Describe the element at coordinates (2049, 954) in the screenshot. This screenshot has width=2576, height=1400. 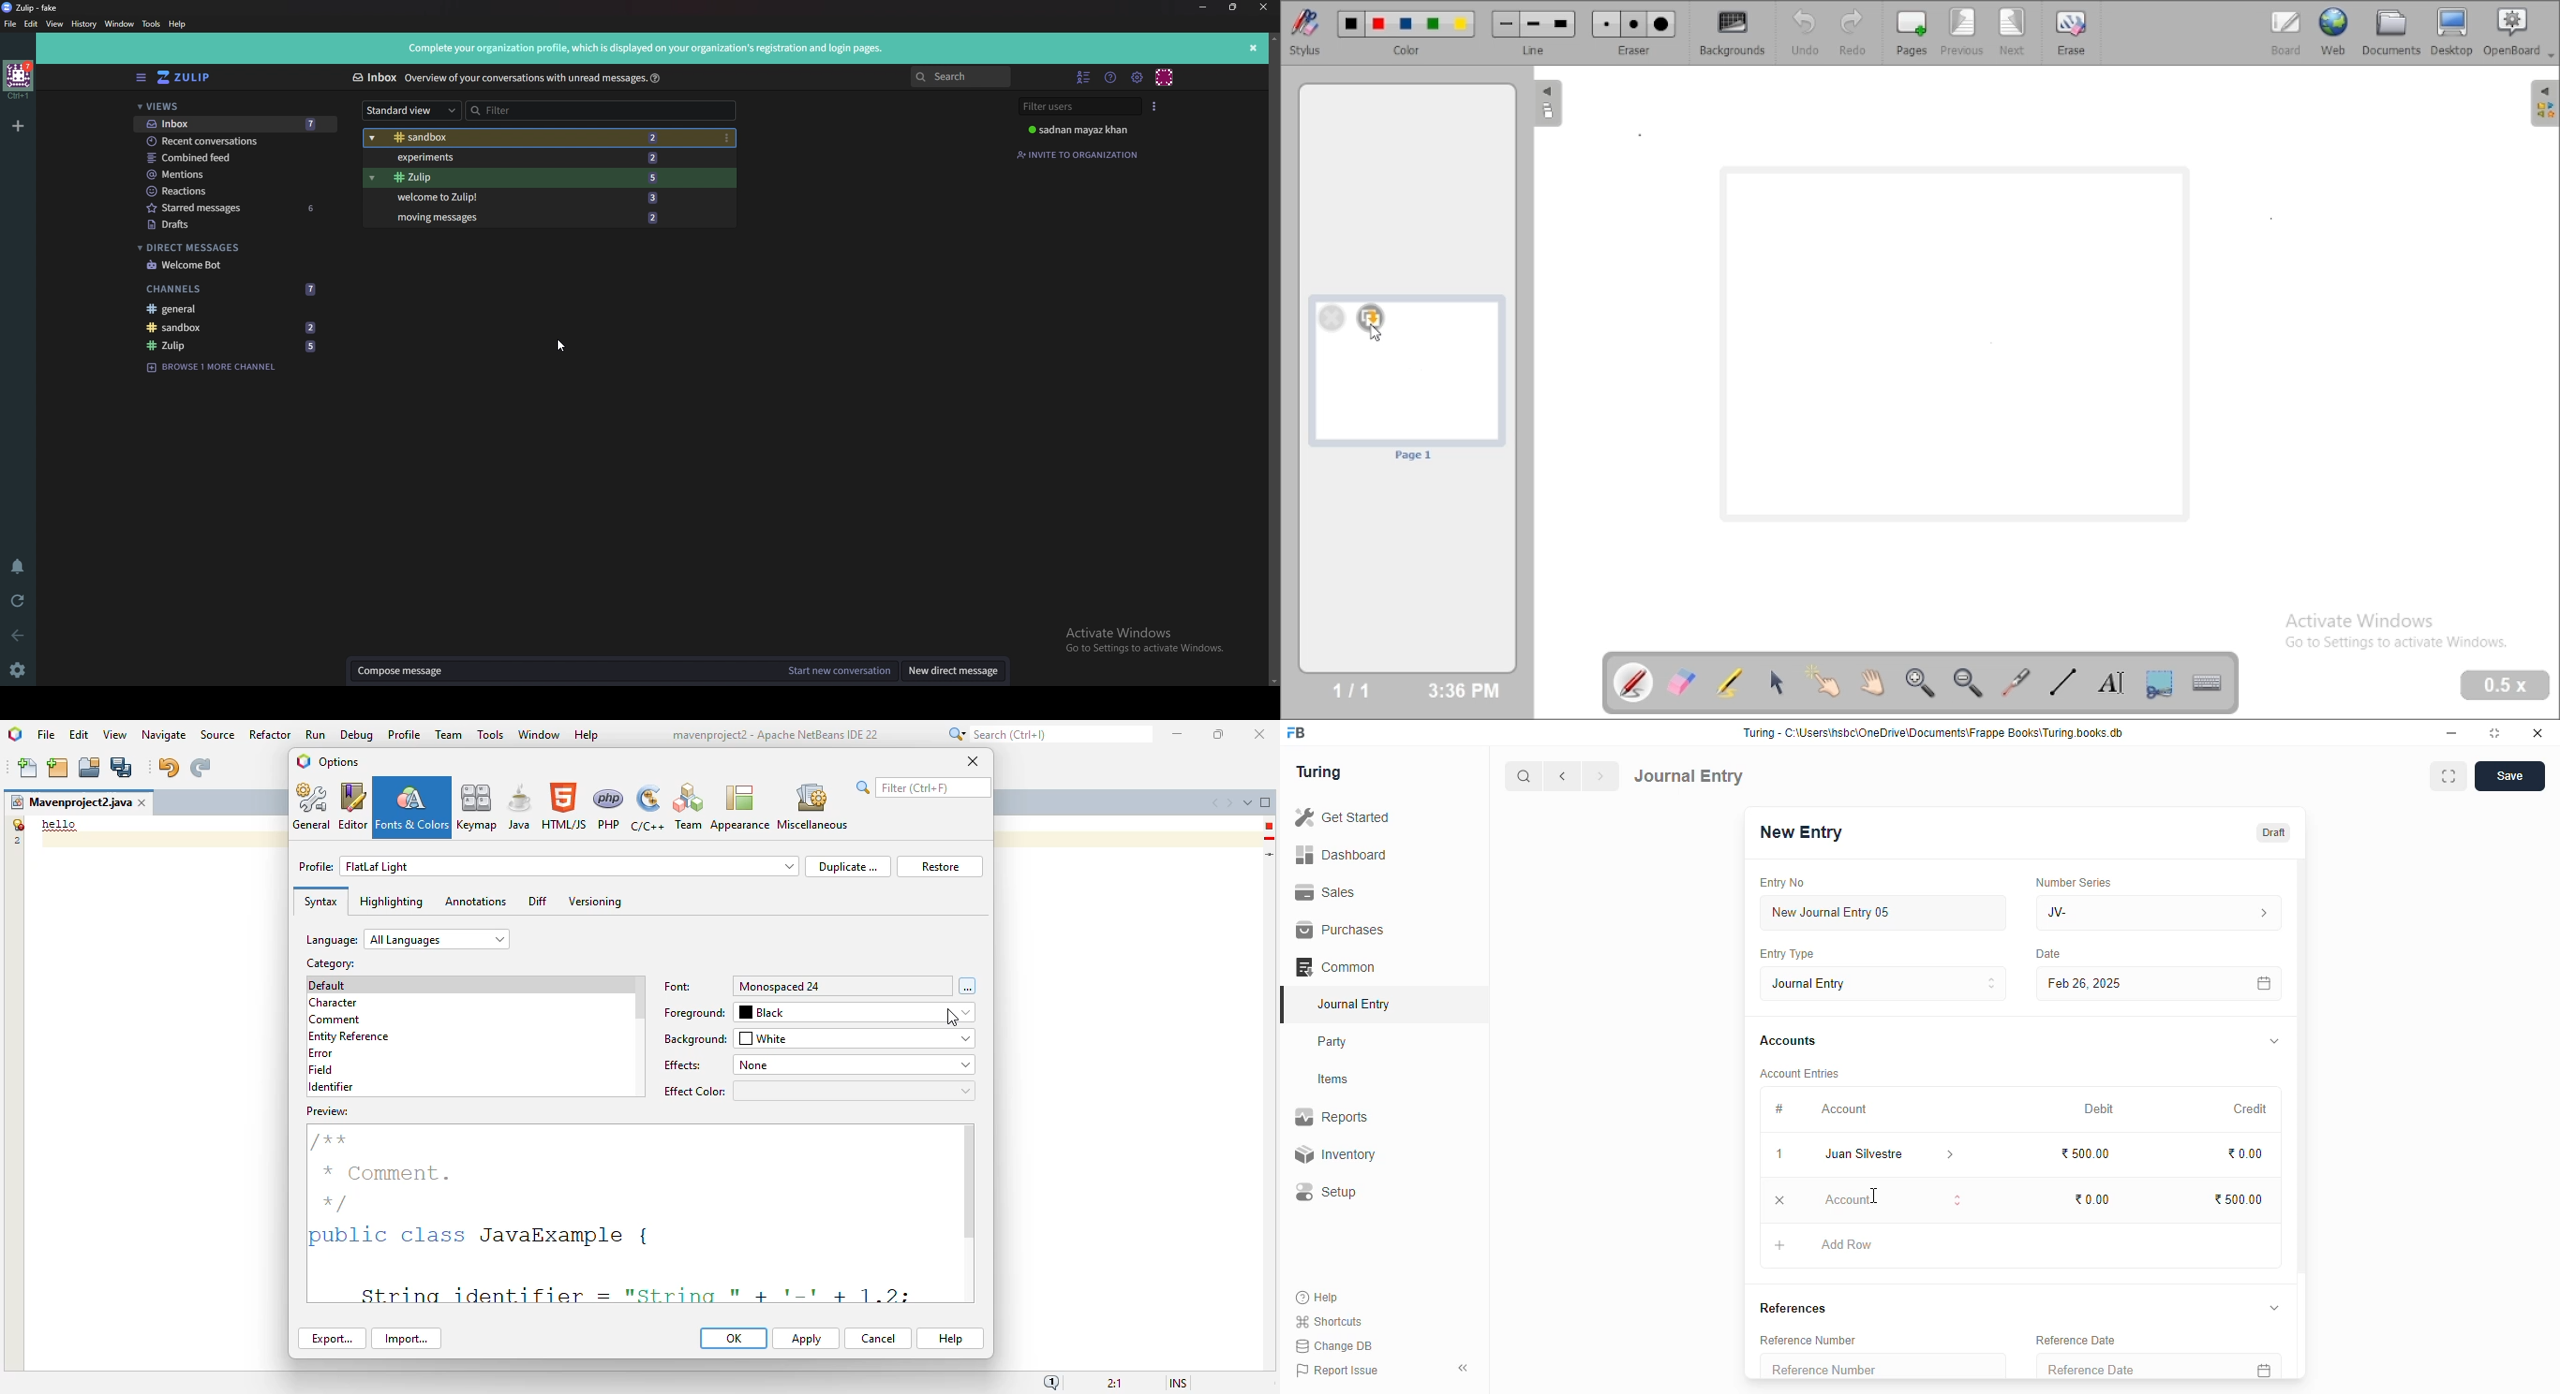
I see `Date` at that location.